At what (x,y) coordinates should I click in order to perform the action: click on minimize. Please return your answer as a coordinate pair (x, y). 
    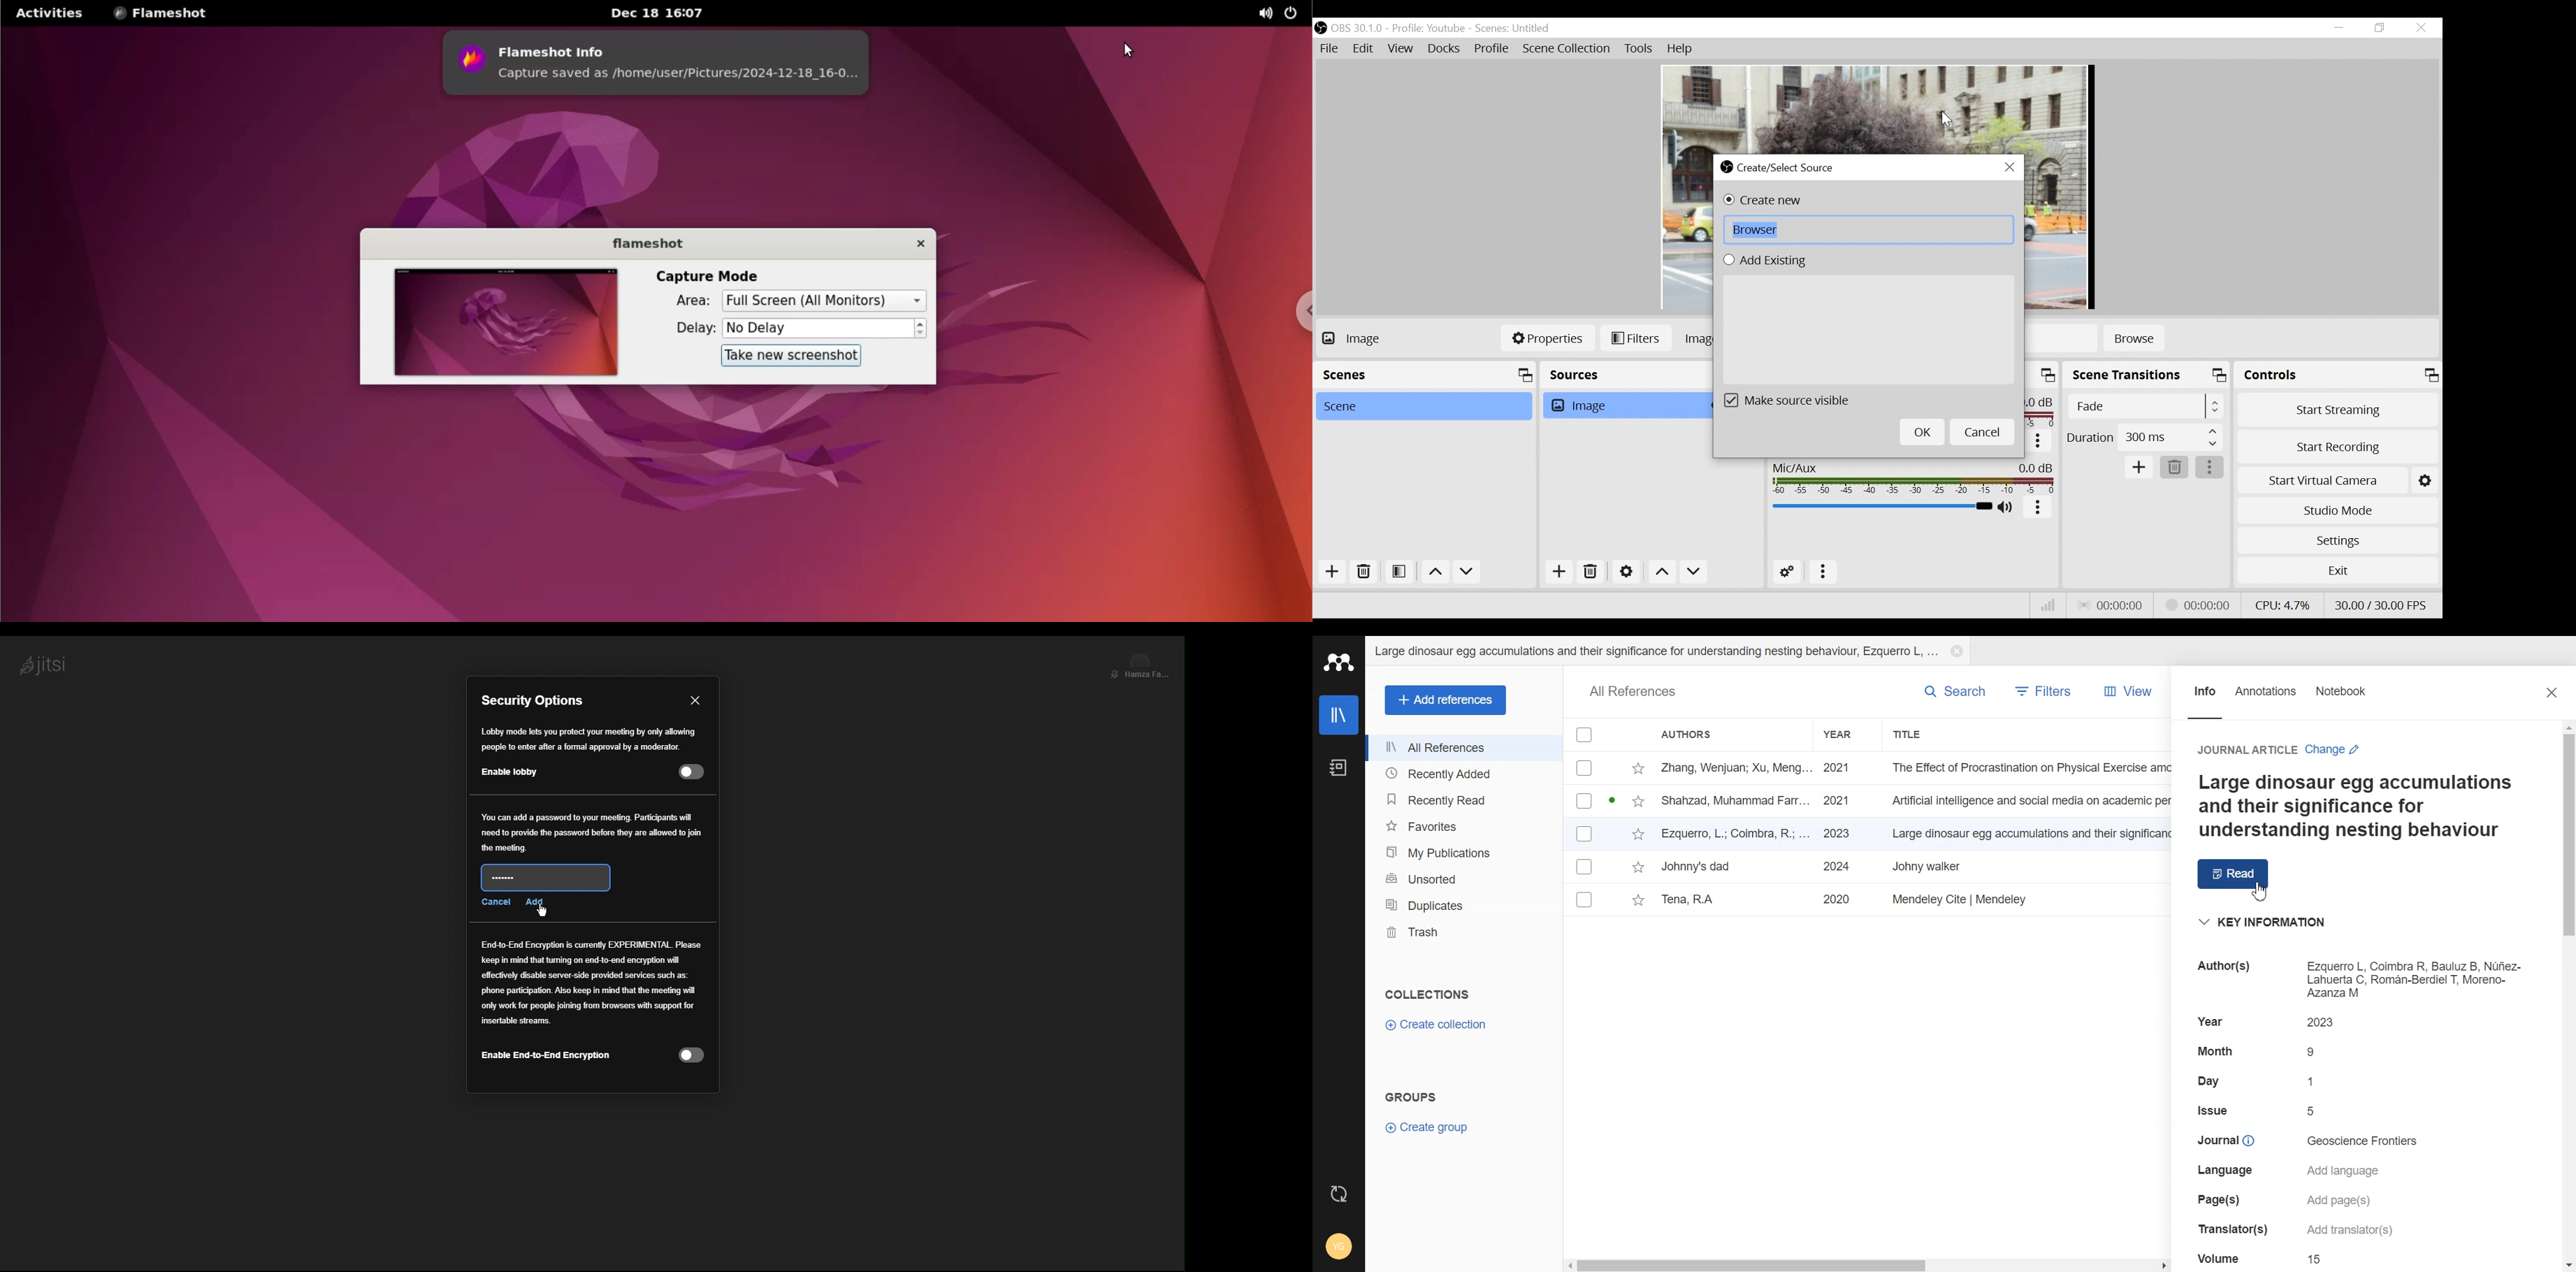
    Looking at the image, I should click on (2339, 28).